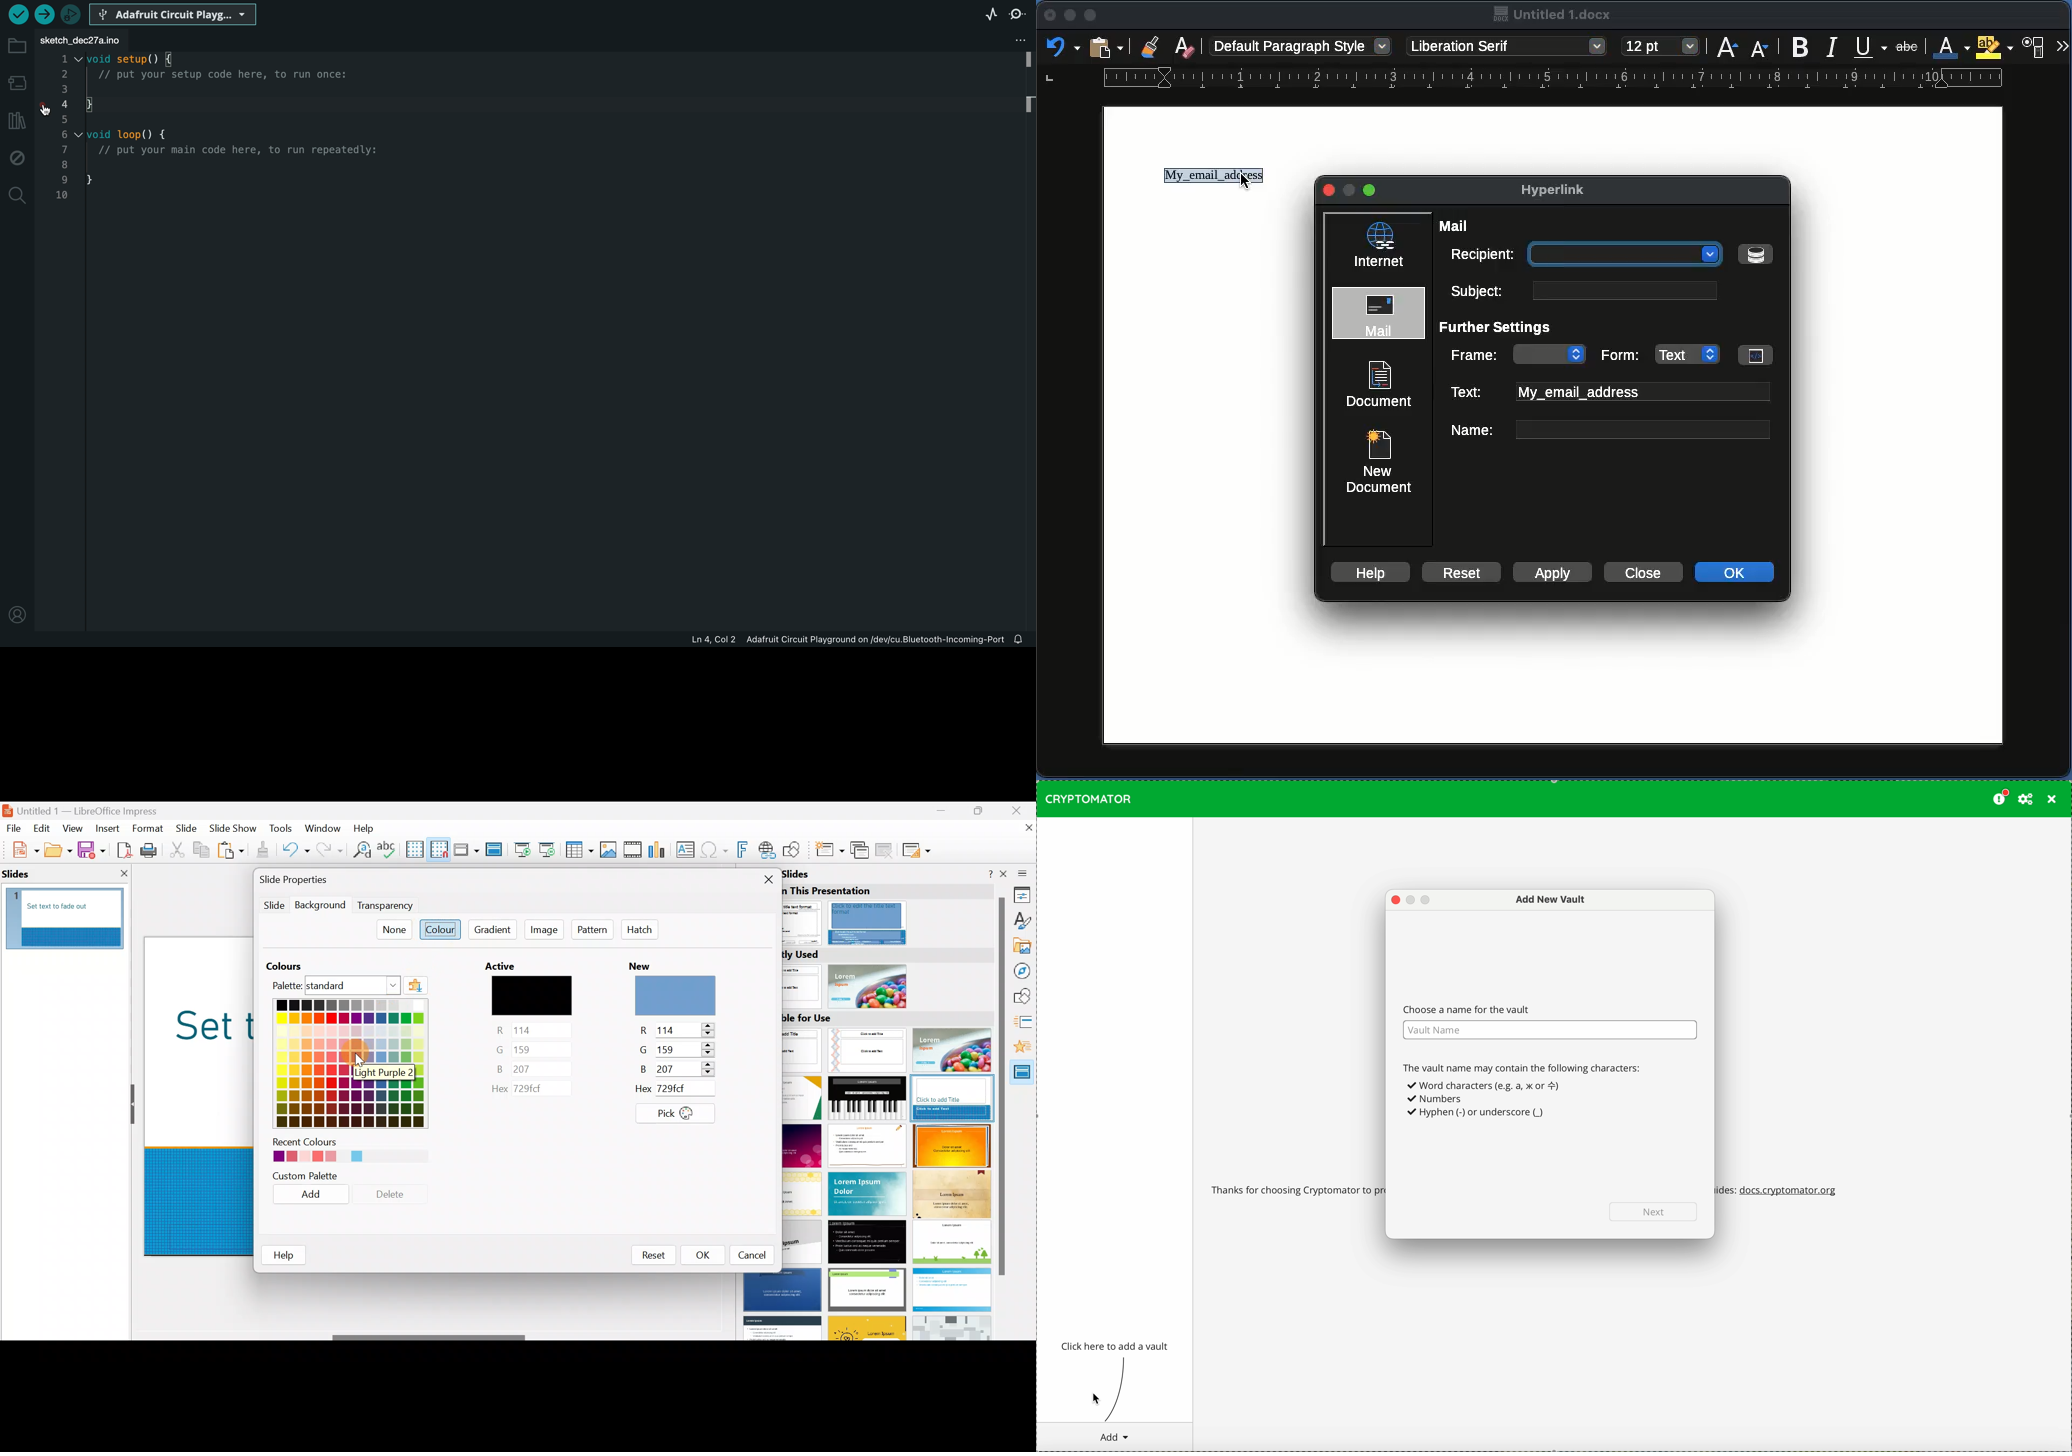 The height and width of the screenshot is (1456, 2072). Describe the element at coordinates (1186, 45) in the screenshot. I see `Clear formatting` at that location.